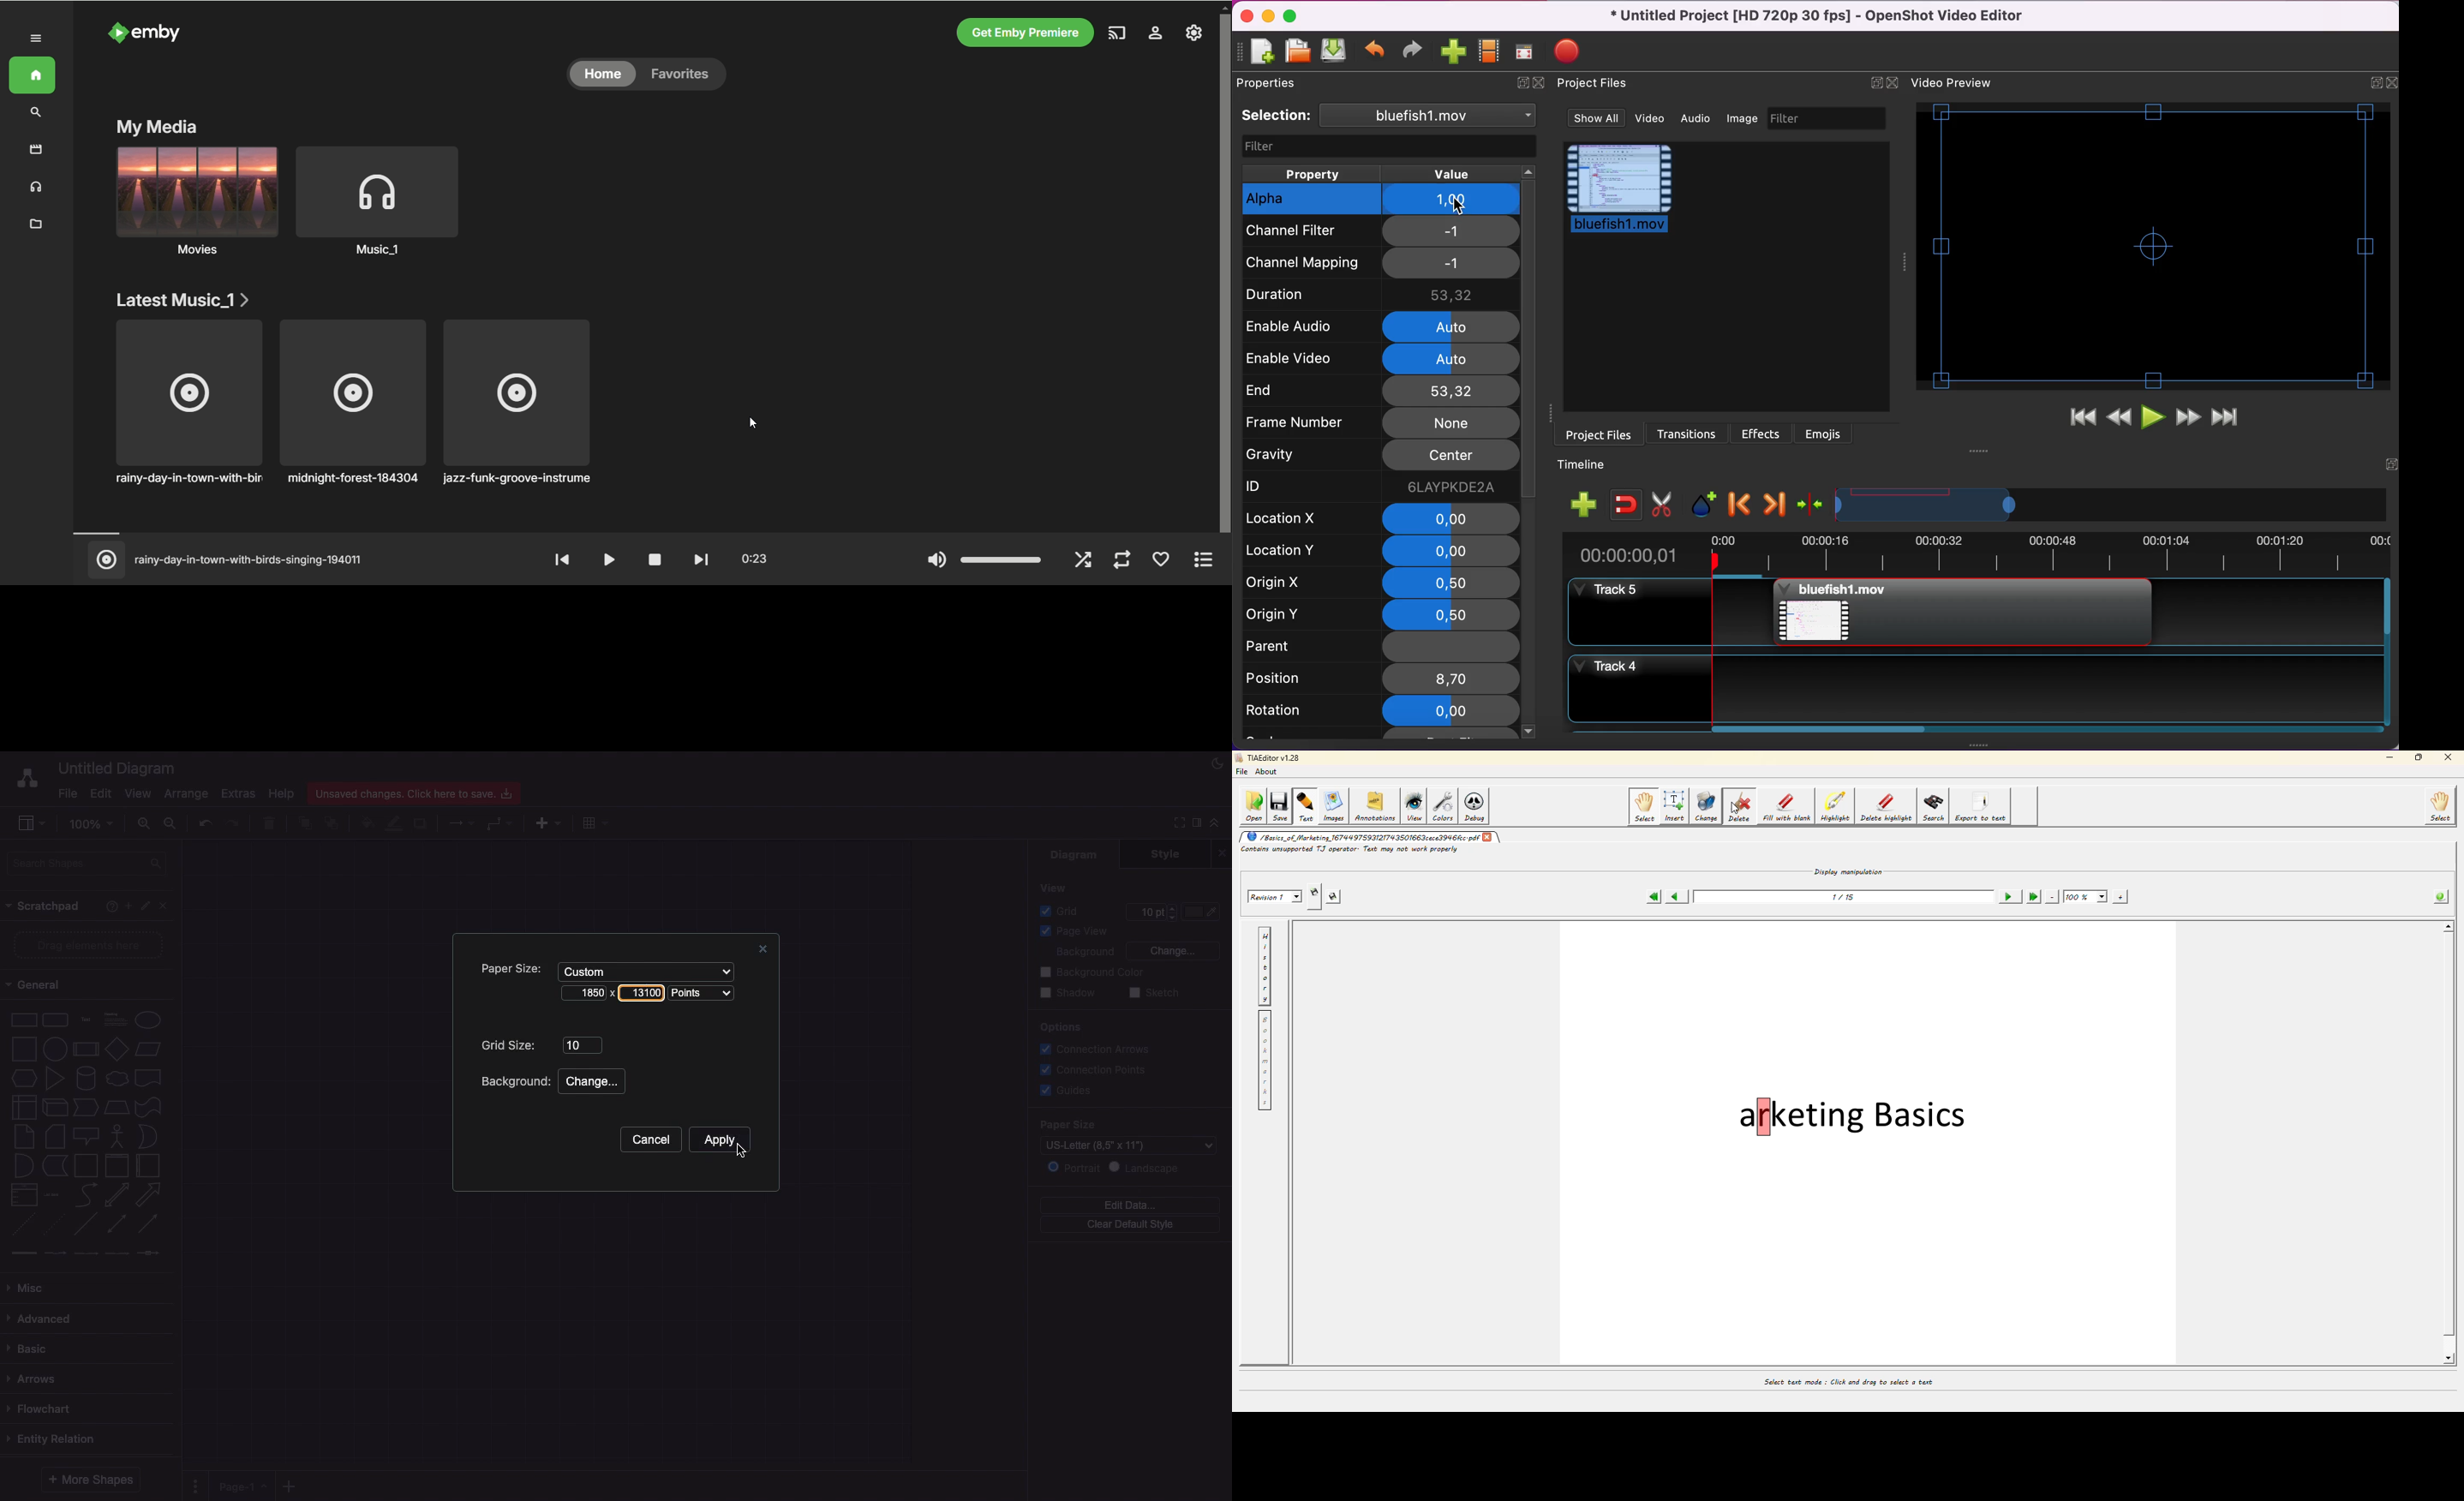 Image resolution: width=2464 pixels, height=1512 pixels. I want to click on Shadow, so click(1068, 992).